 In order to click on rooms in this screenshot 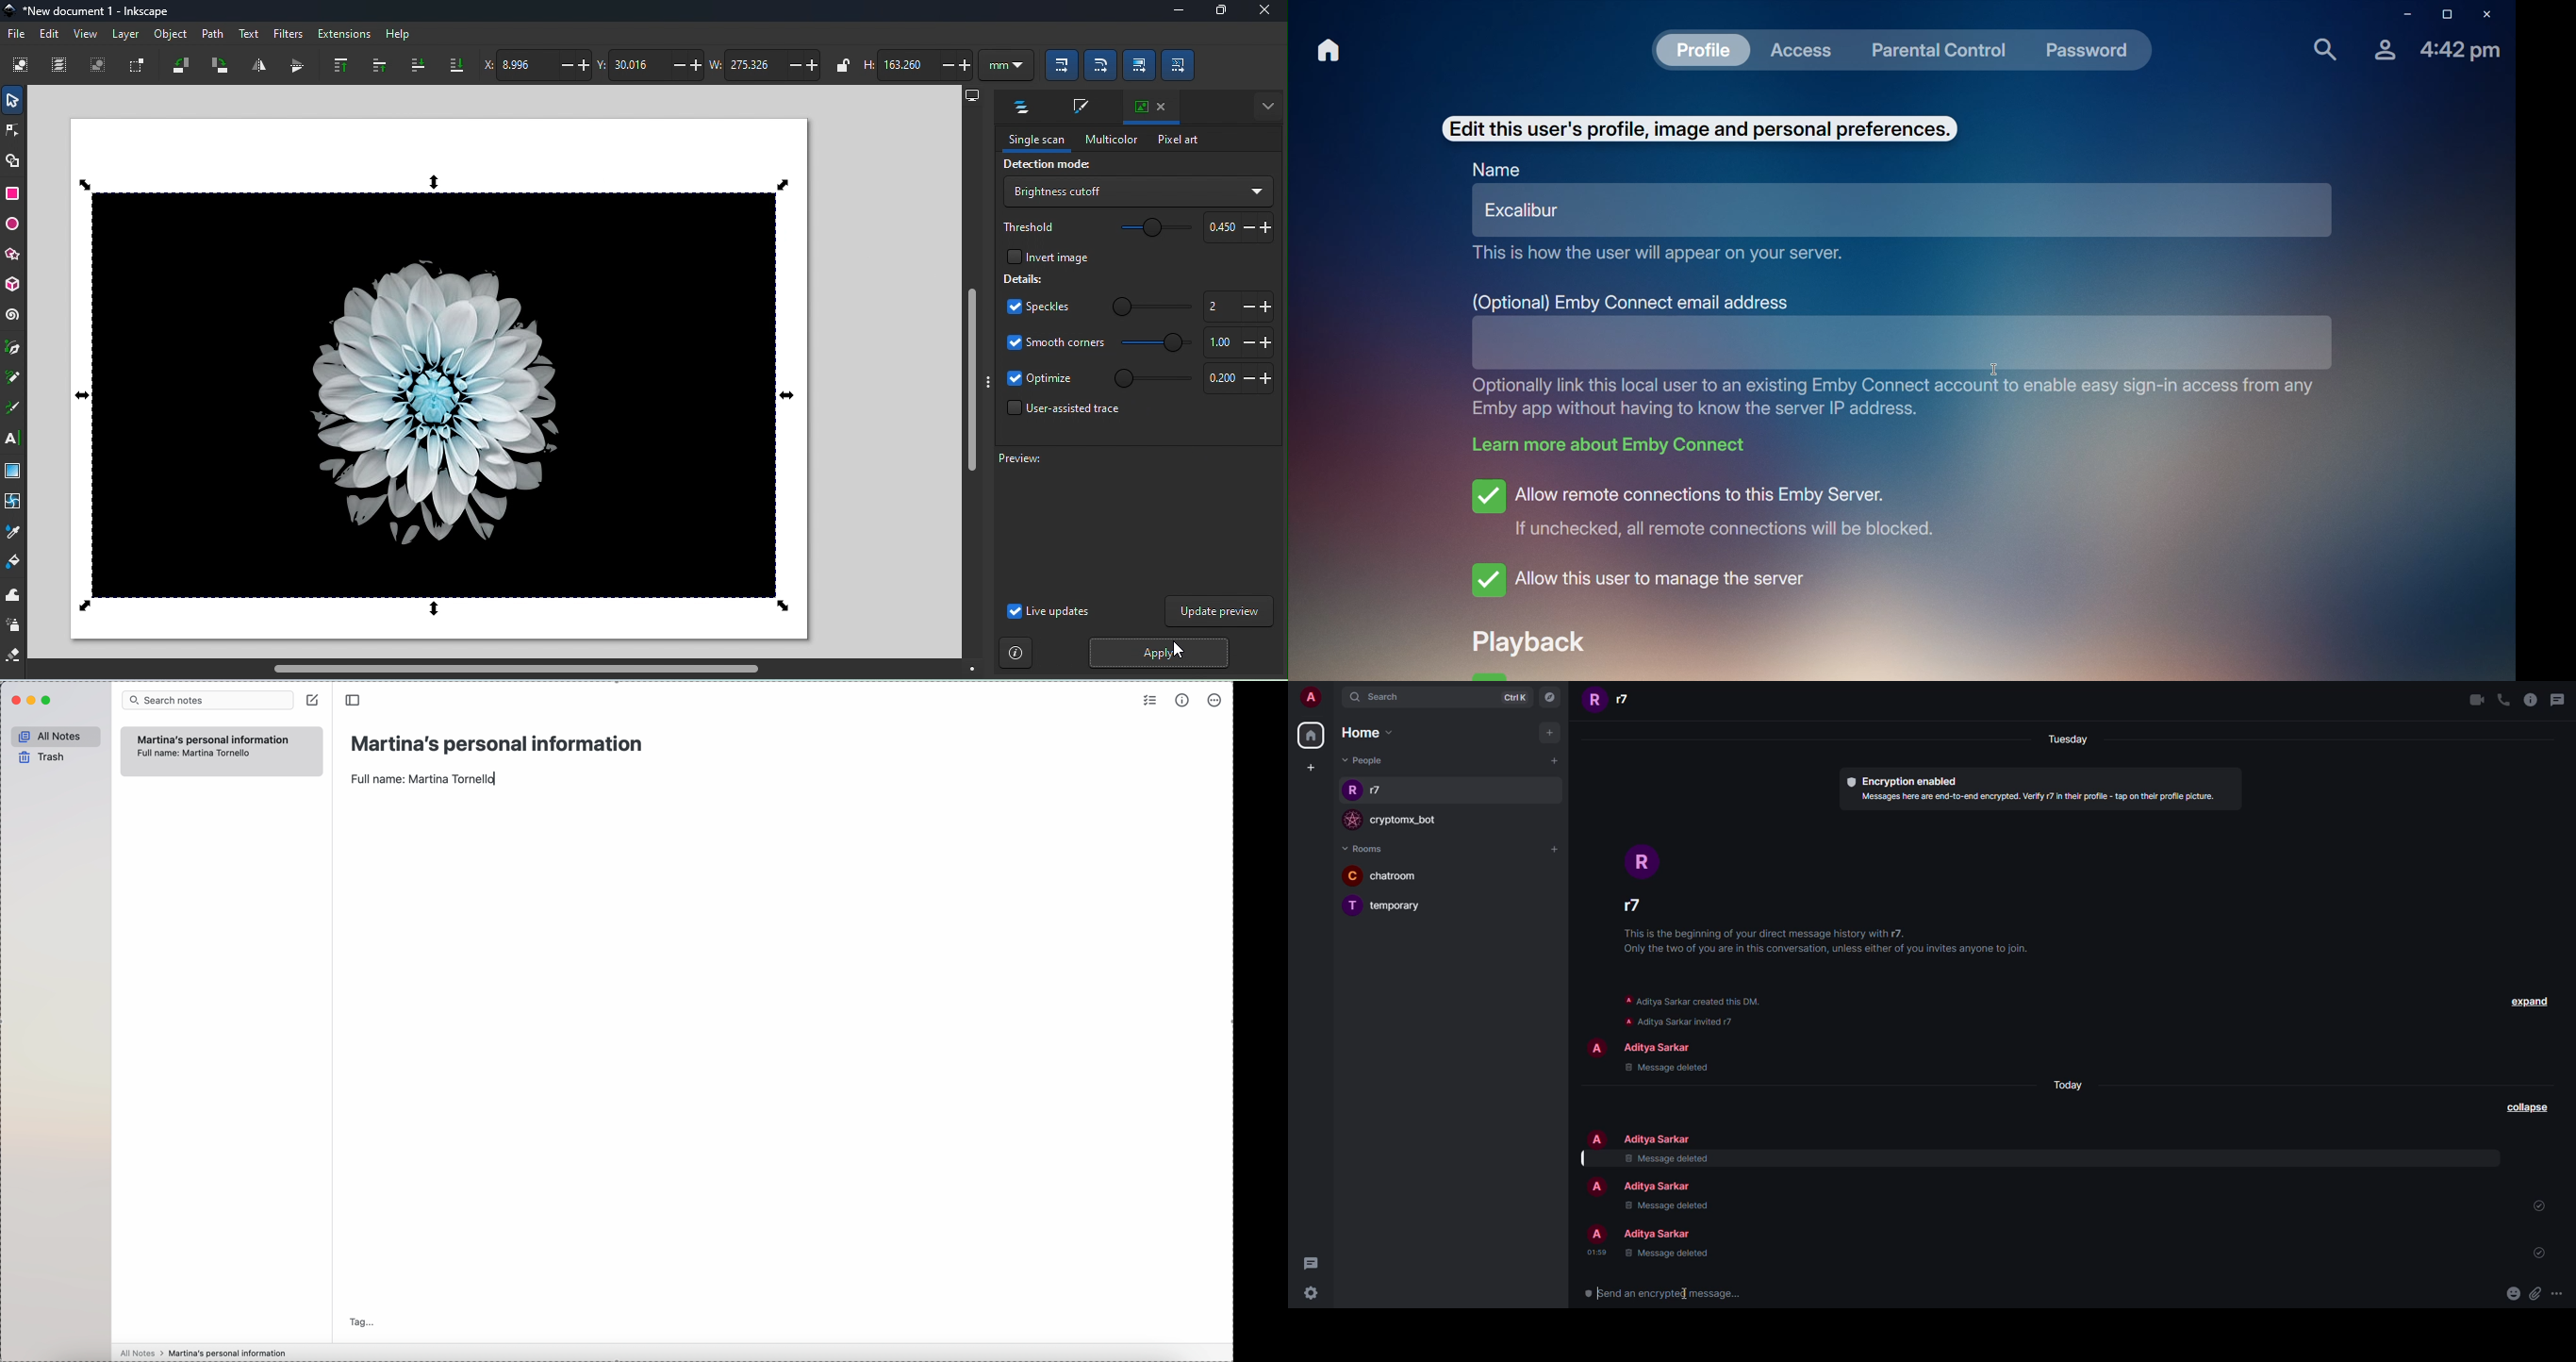, I will do `click(1368, 849)`.